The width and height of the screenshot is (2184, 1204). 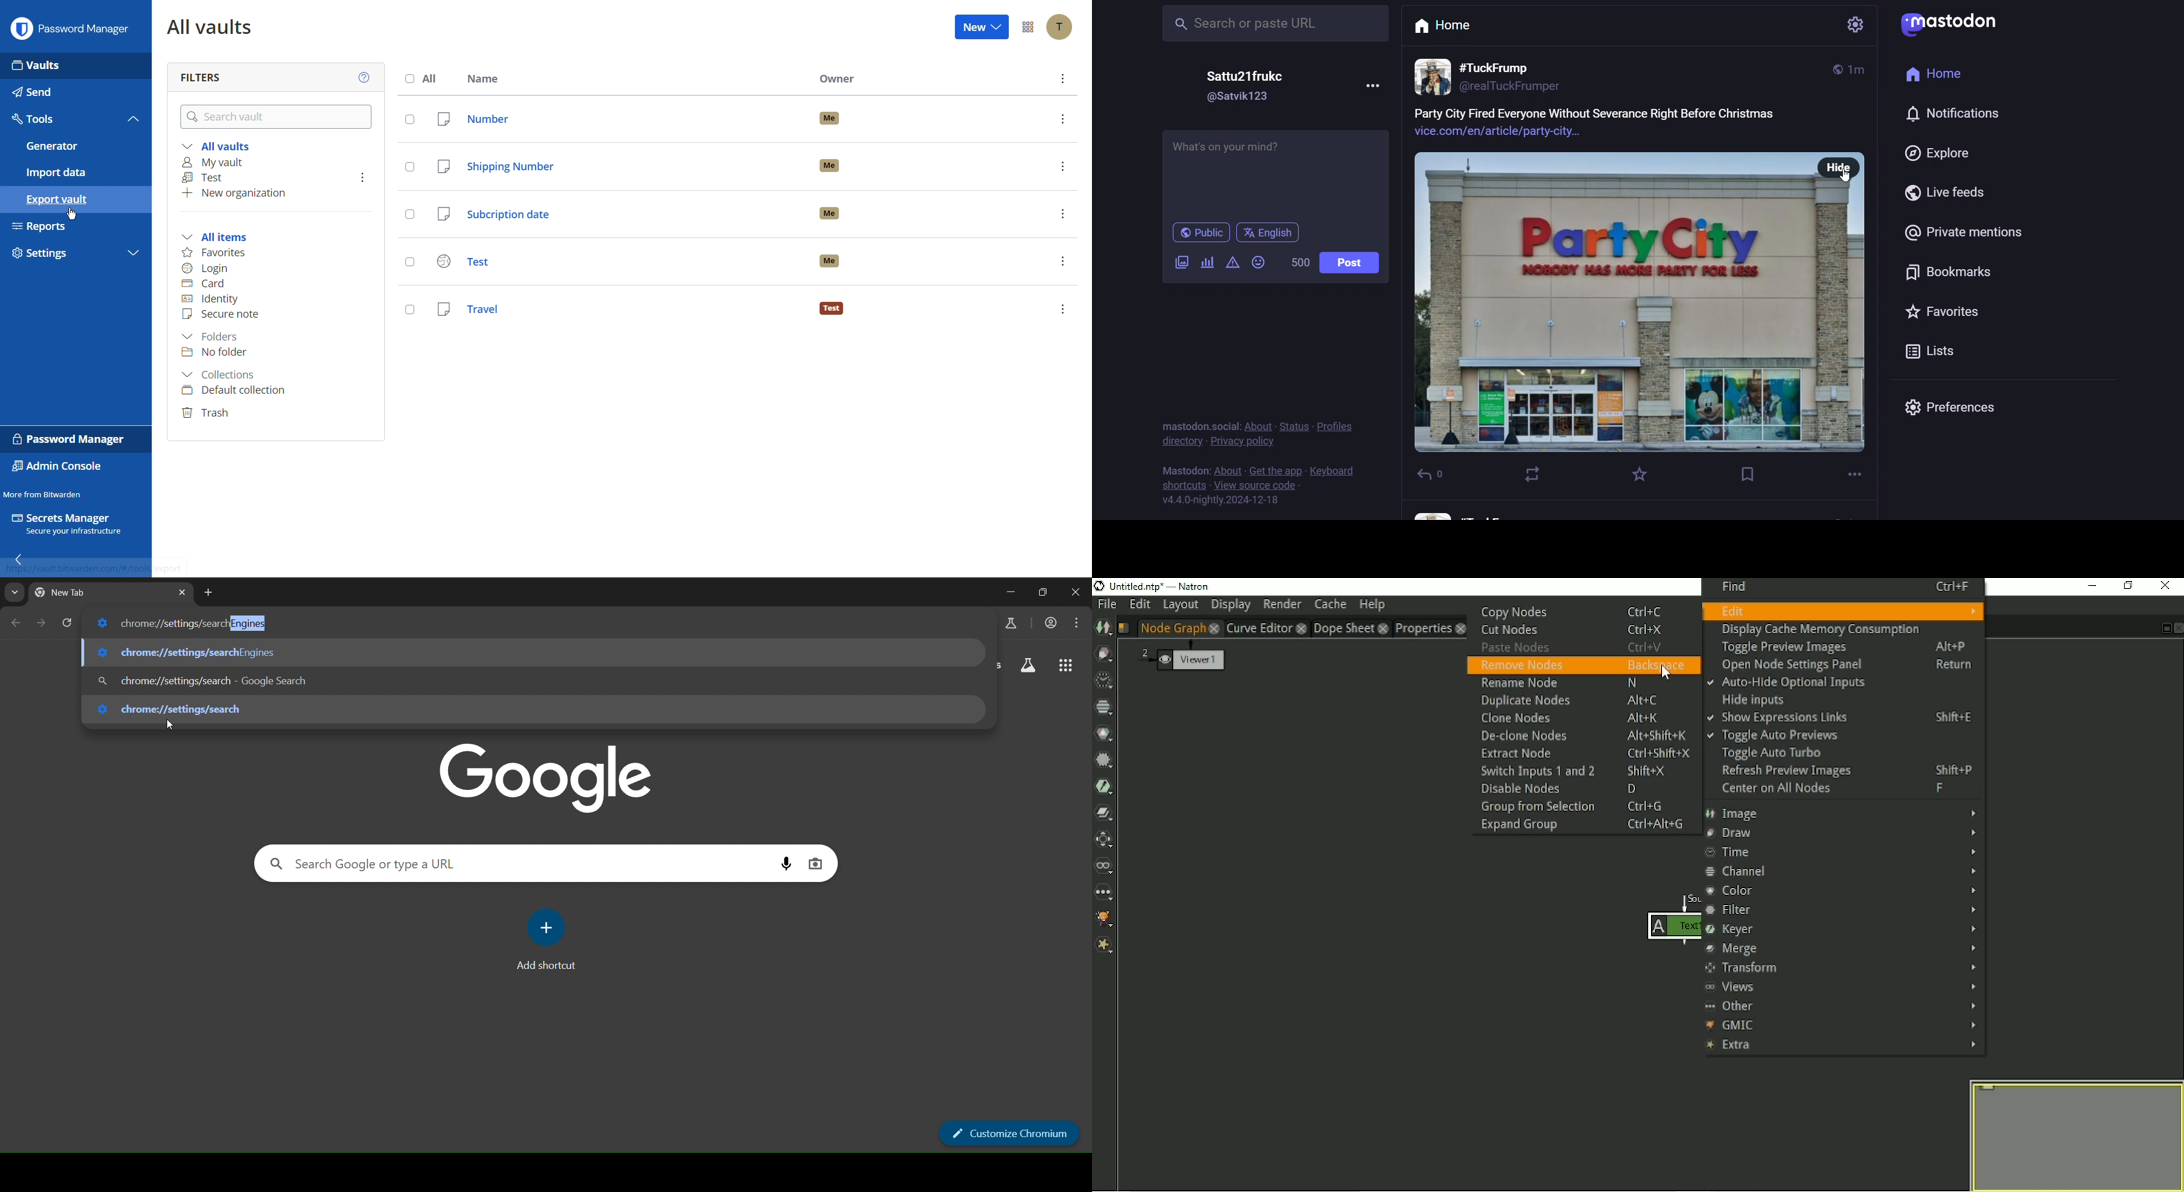 What do you see at coordinates (1027, 28) in the screenshot?
I see `More Options` at bounding box center [1027, 28].